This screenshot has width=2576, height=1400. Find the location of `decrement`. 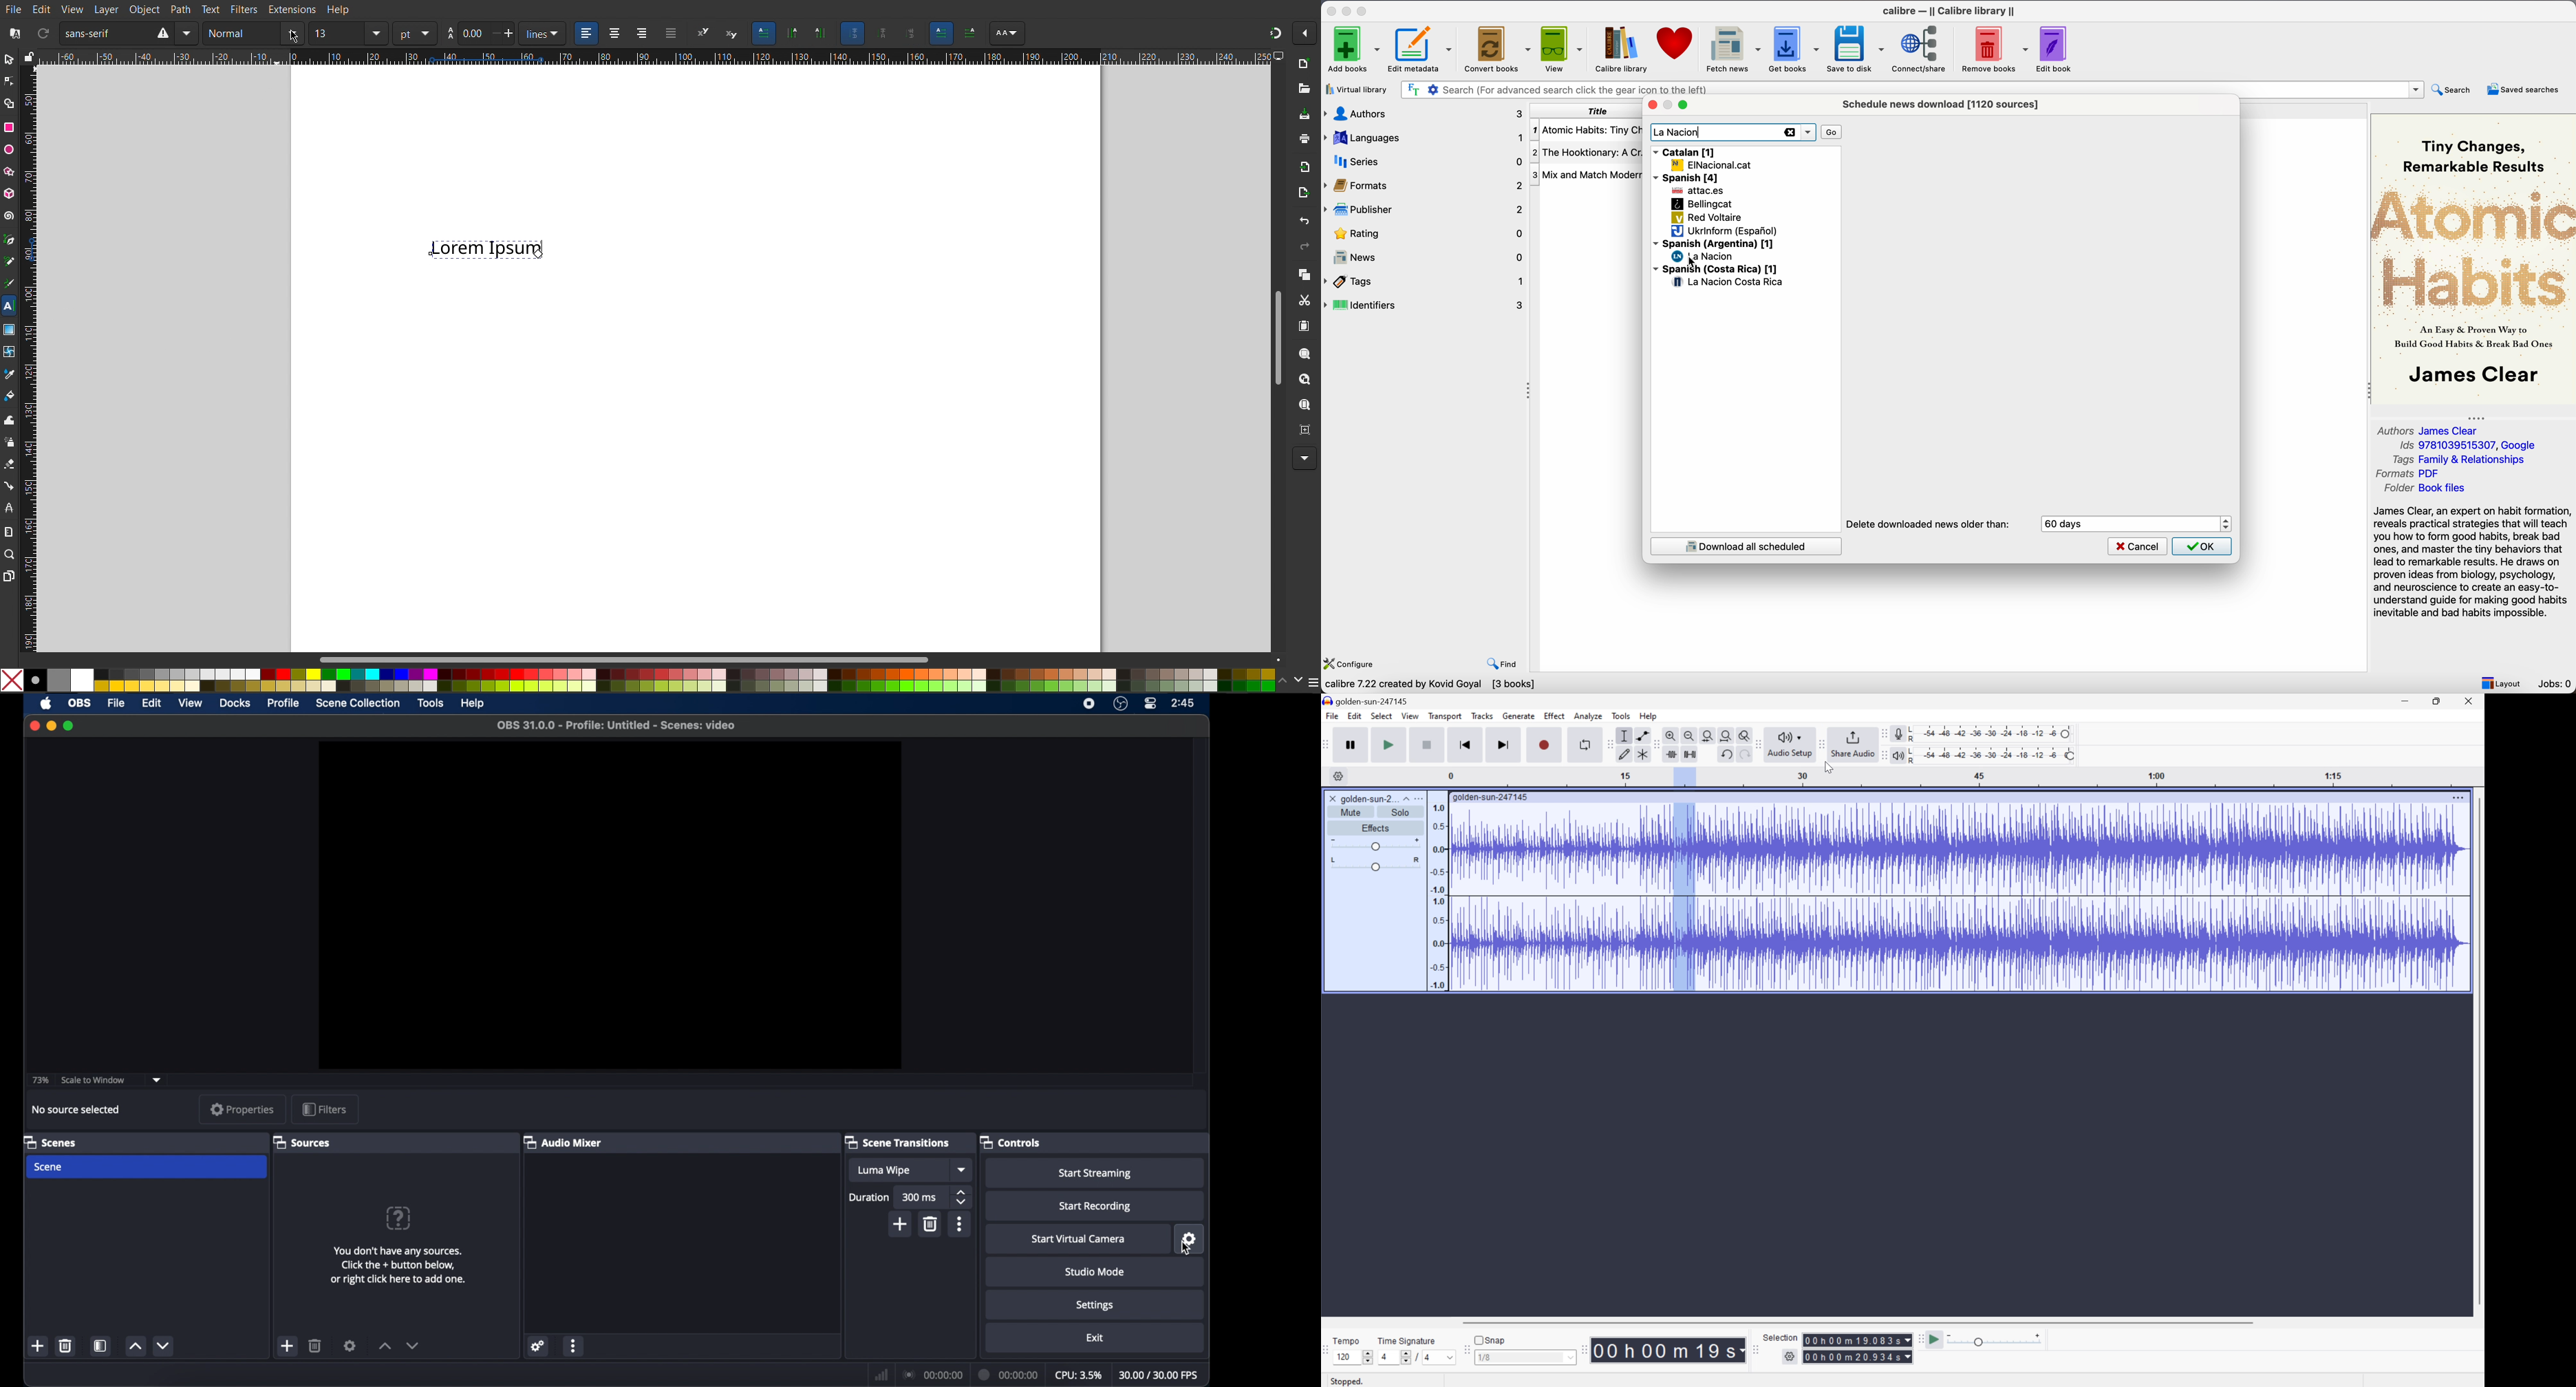

decrement is located at coordinates (163, 1345).